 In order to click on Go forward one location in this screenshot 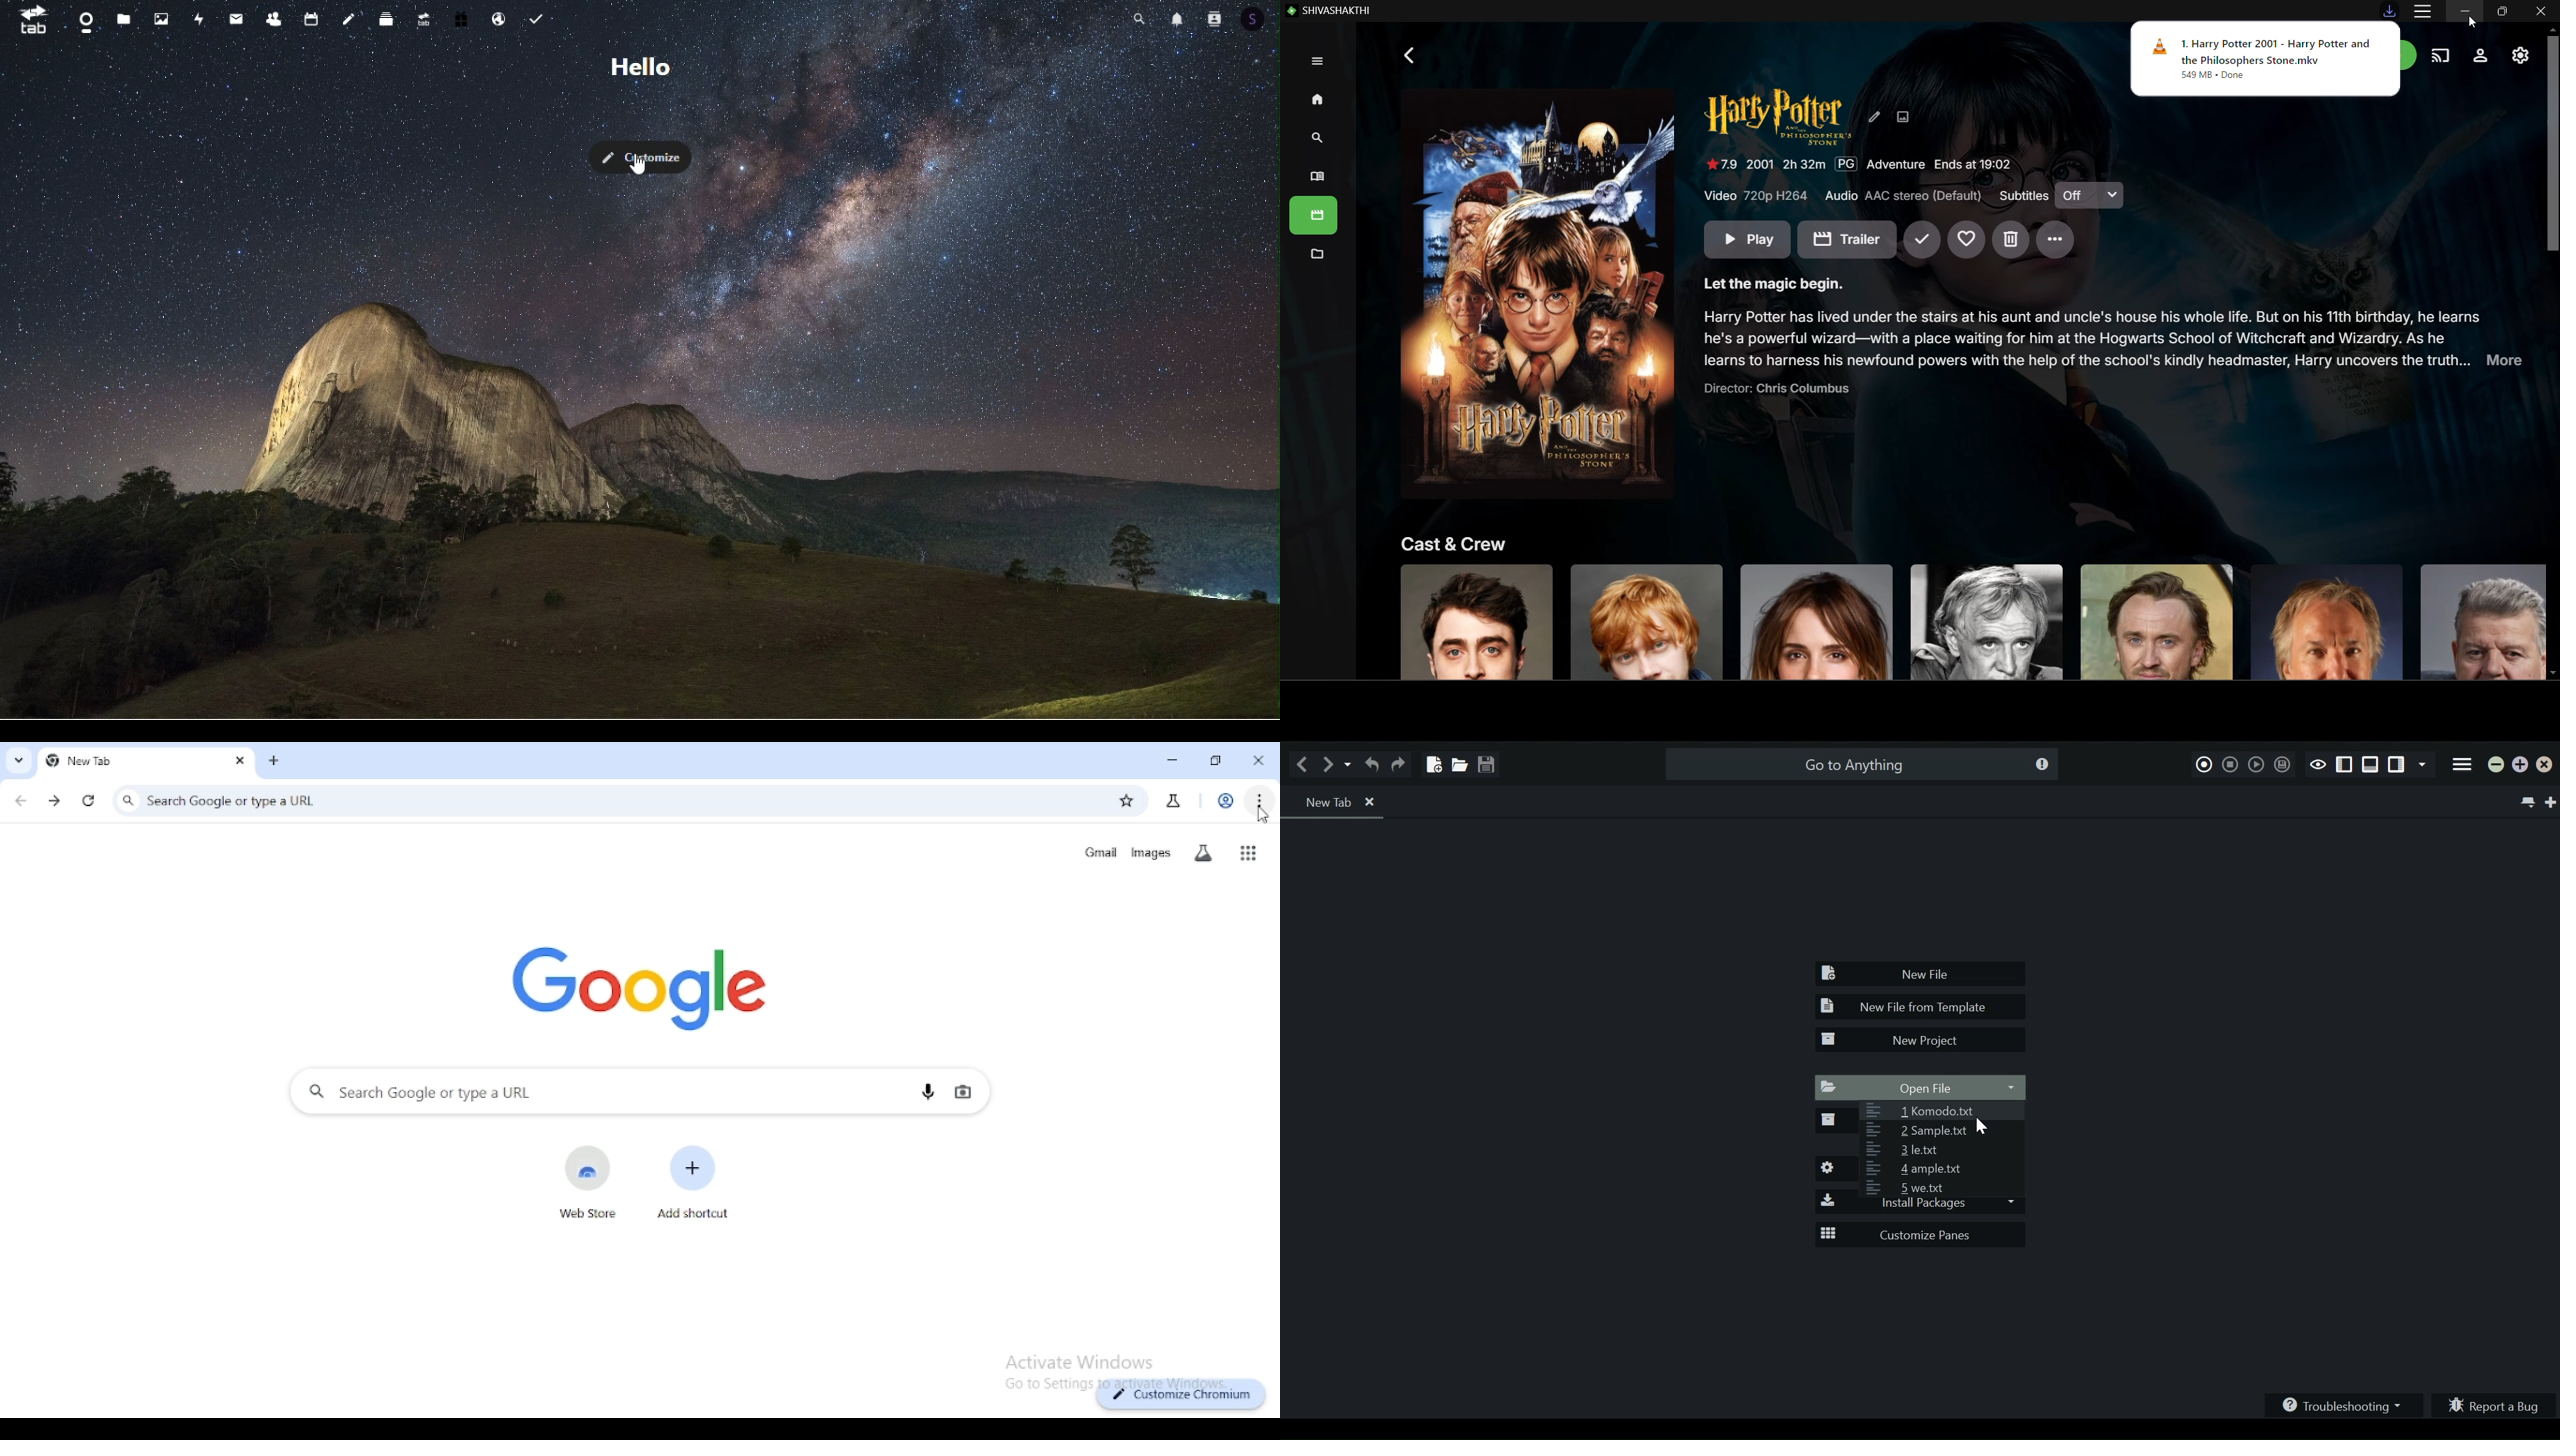, I will do `click(1330, 764)`.